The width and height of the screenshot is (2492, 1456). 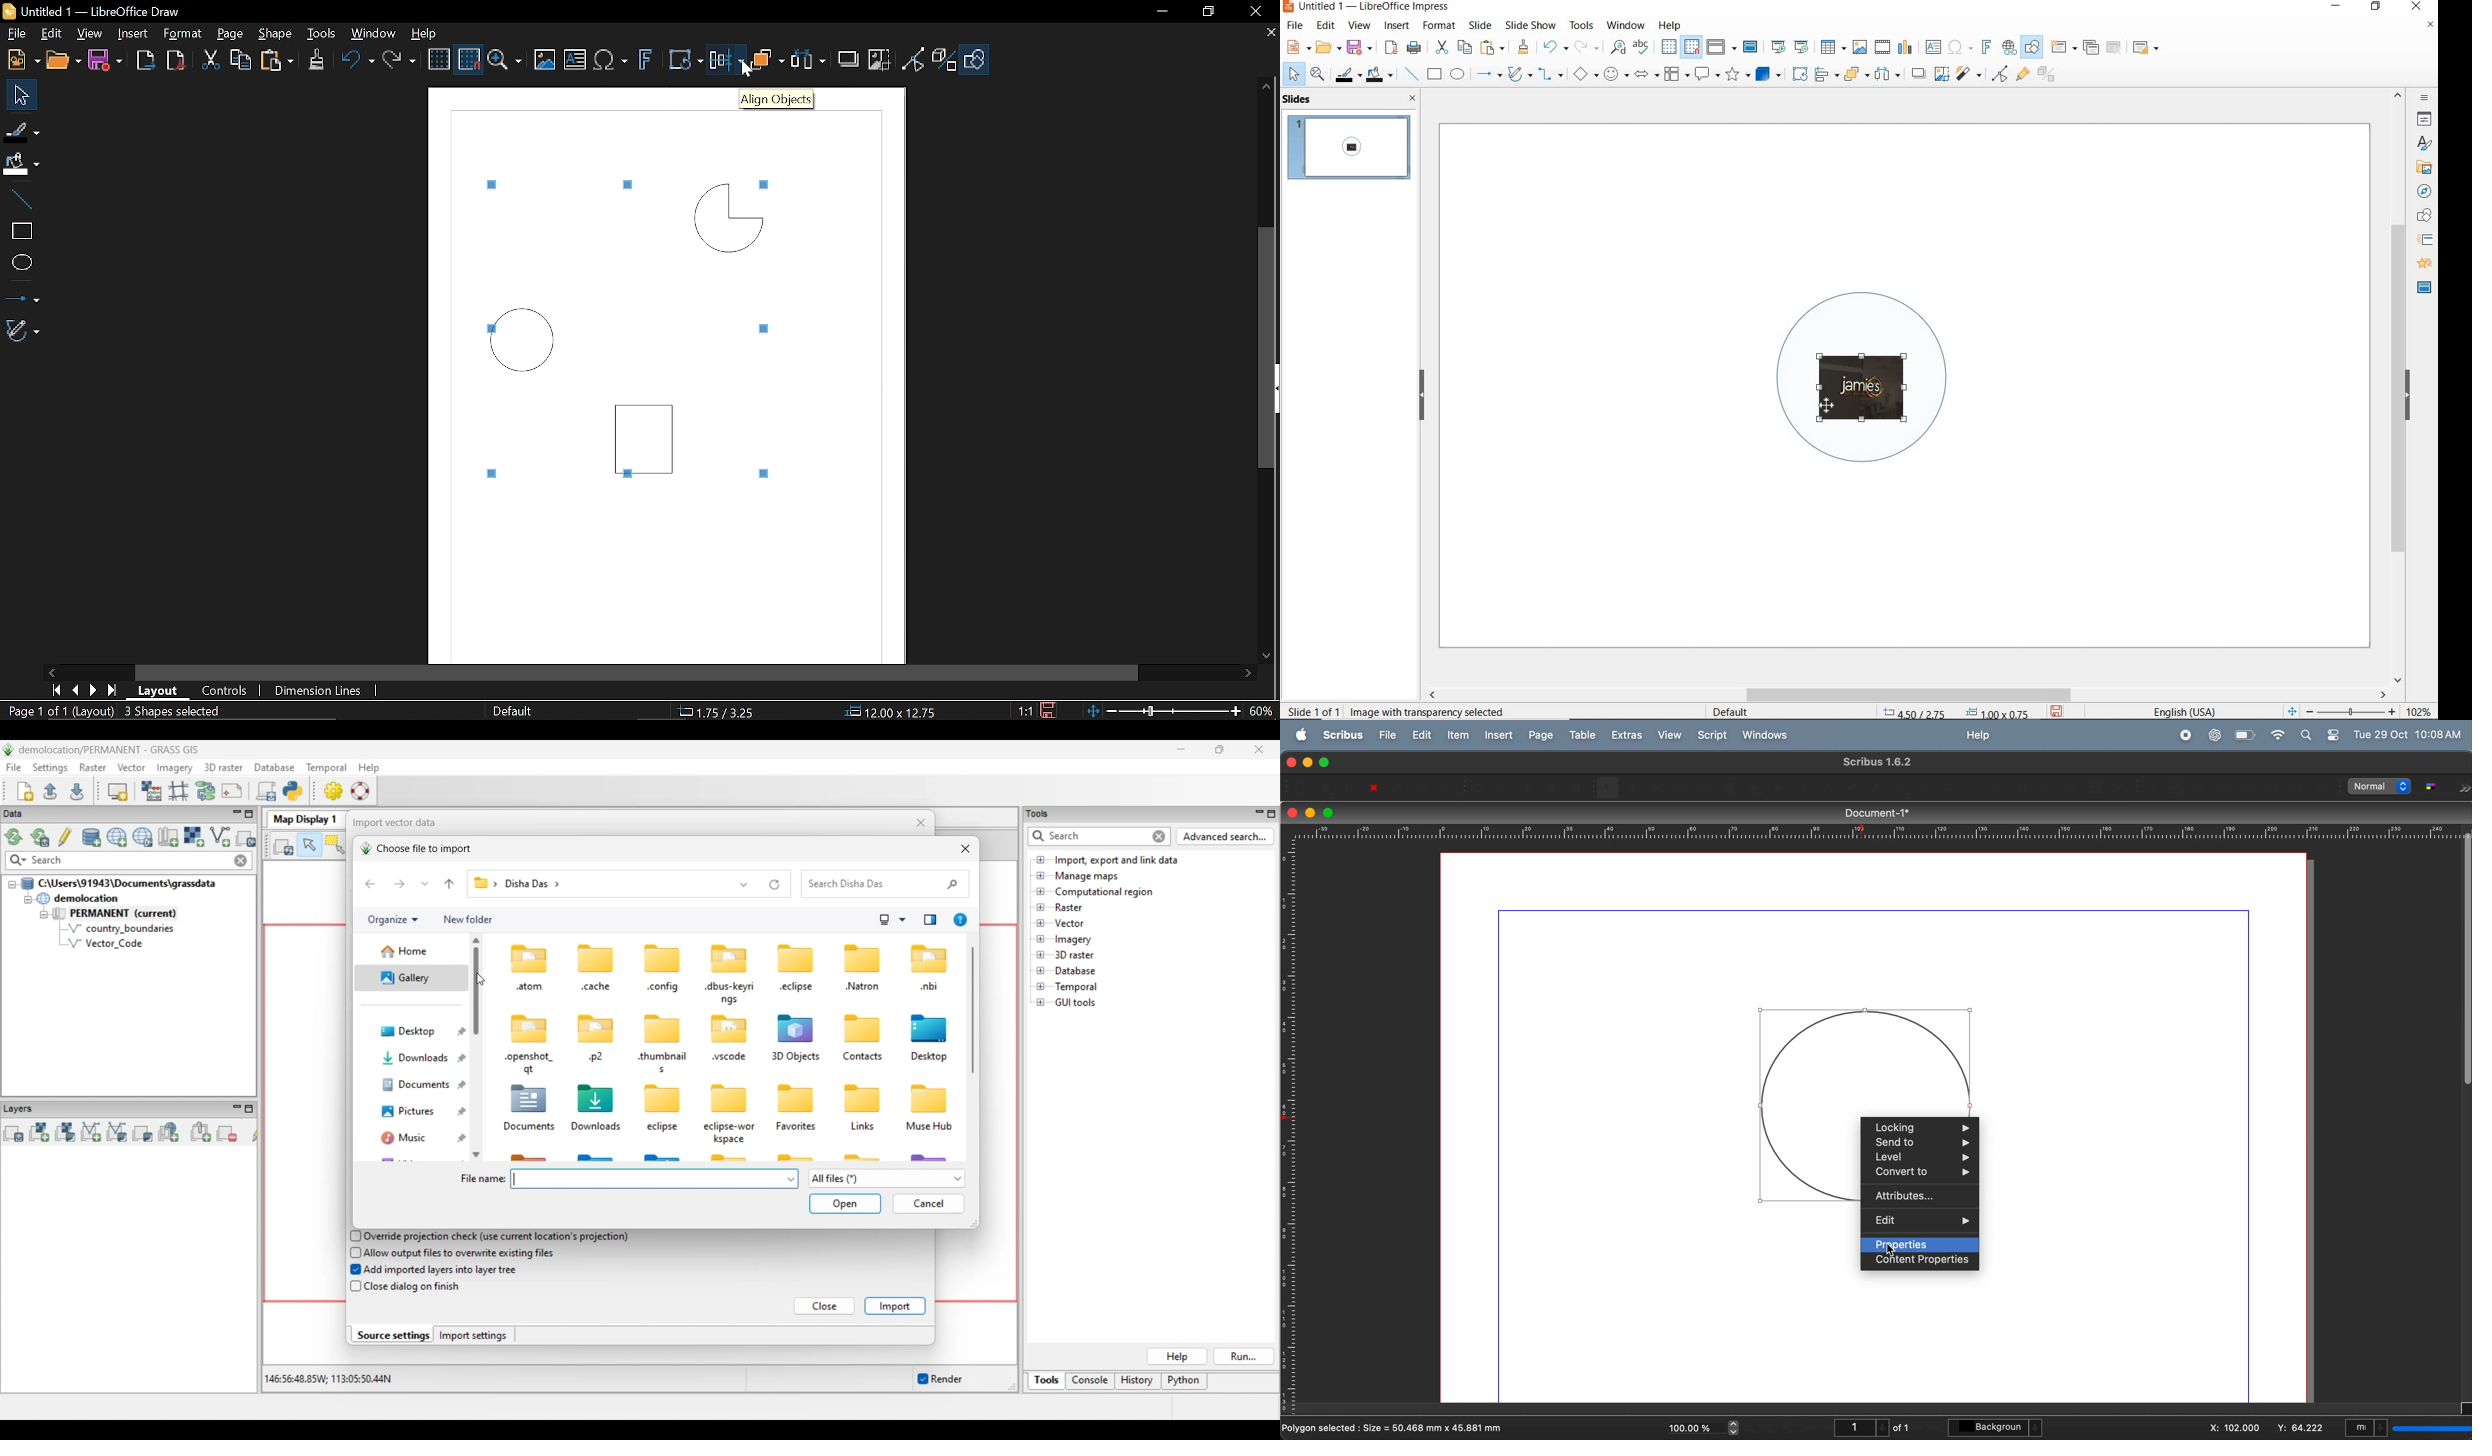 I want to click on LibreOffice Logo, so click(x=10, y=12).